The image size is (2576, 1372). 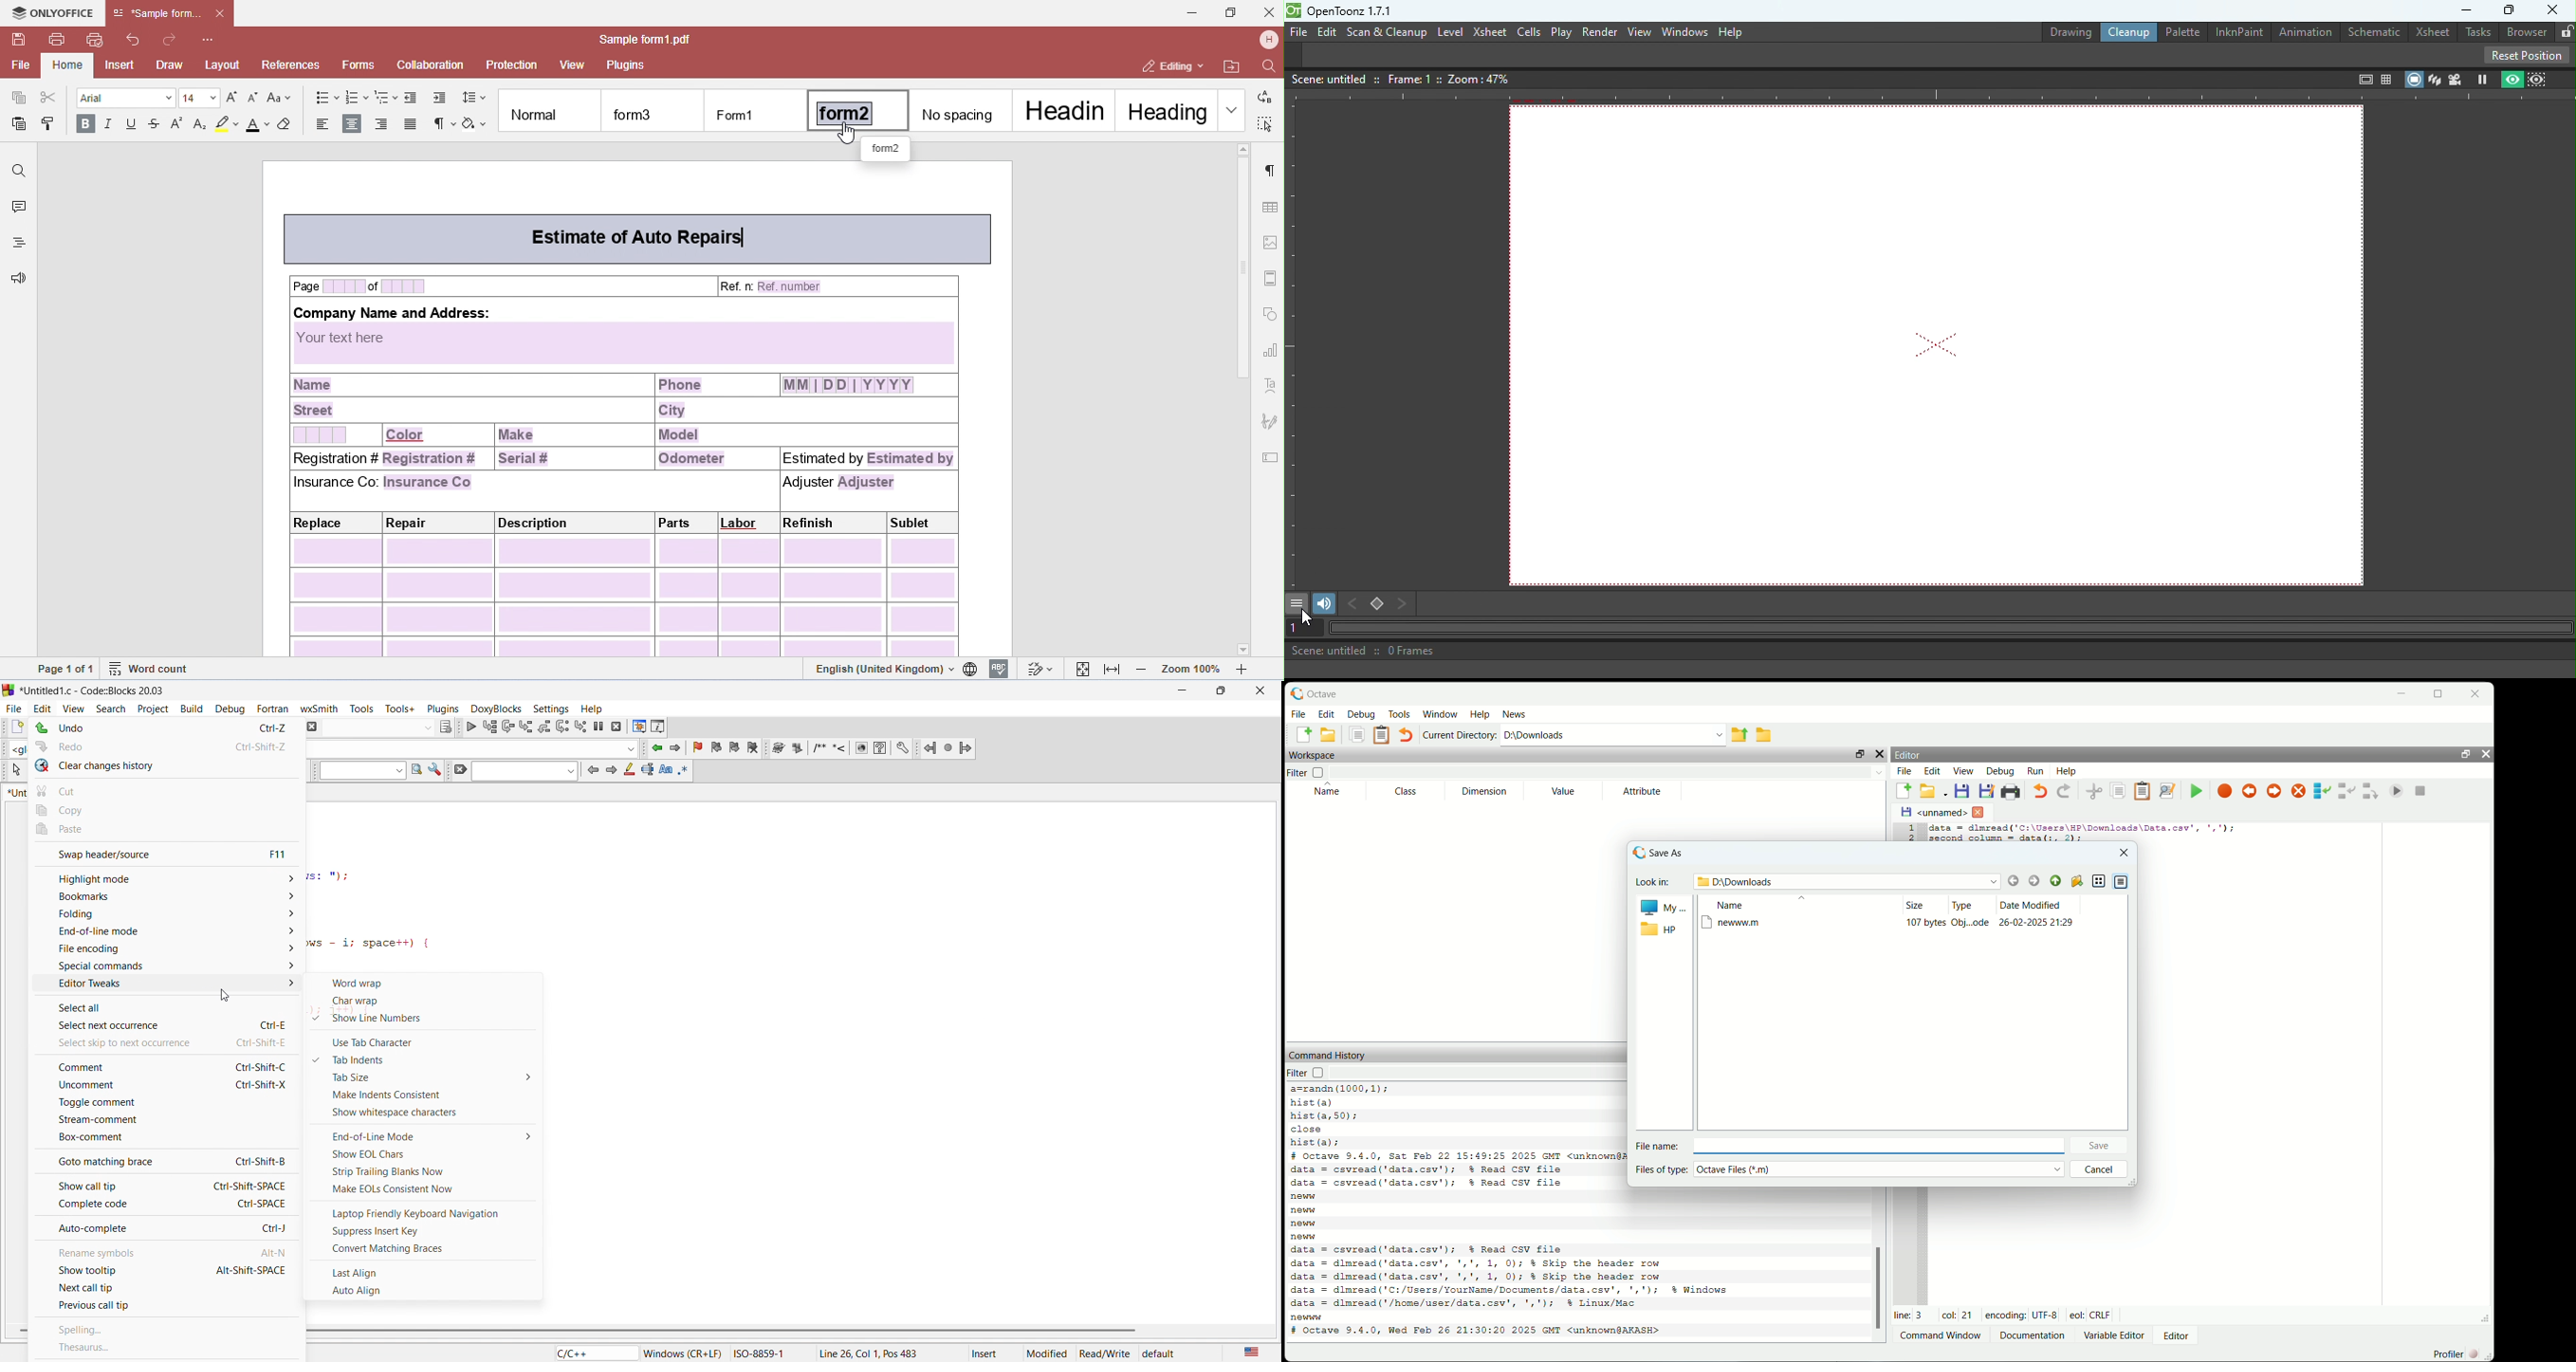 I want to click on redo, so click(x=2066, y=793).